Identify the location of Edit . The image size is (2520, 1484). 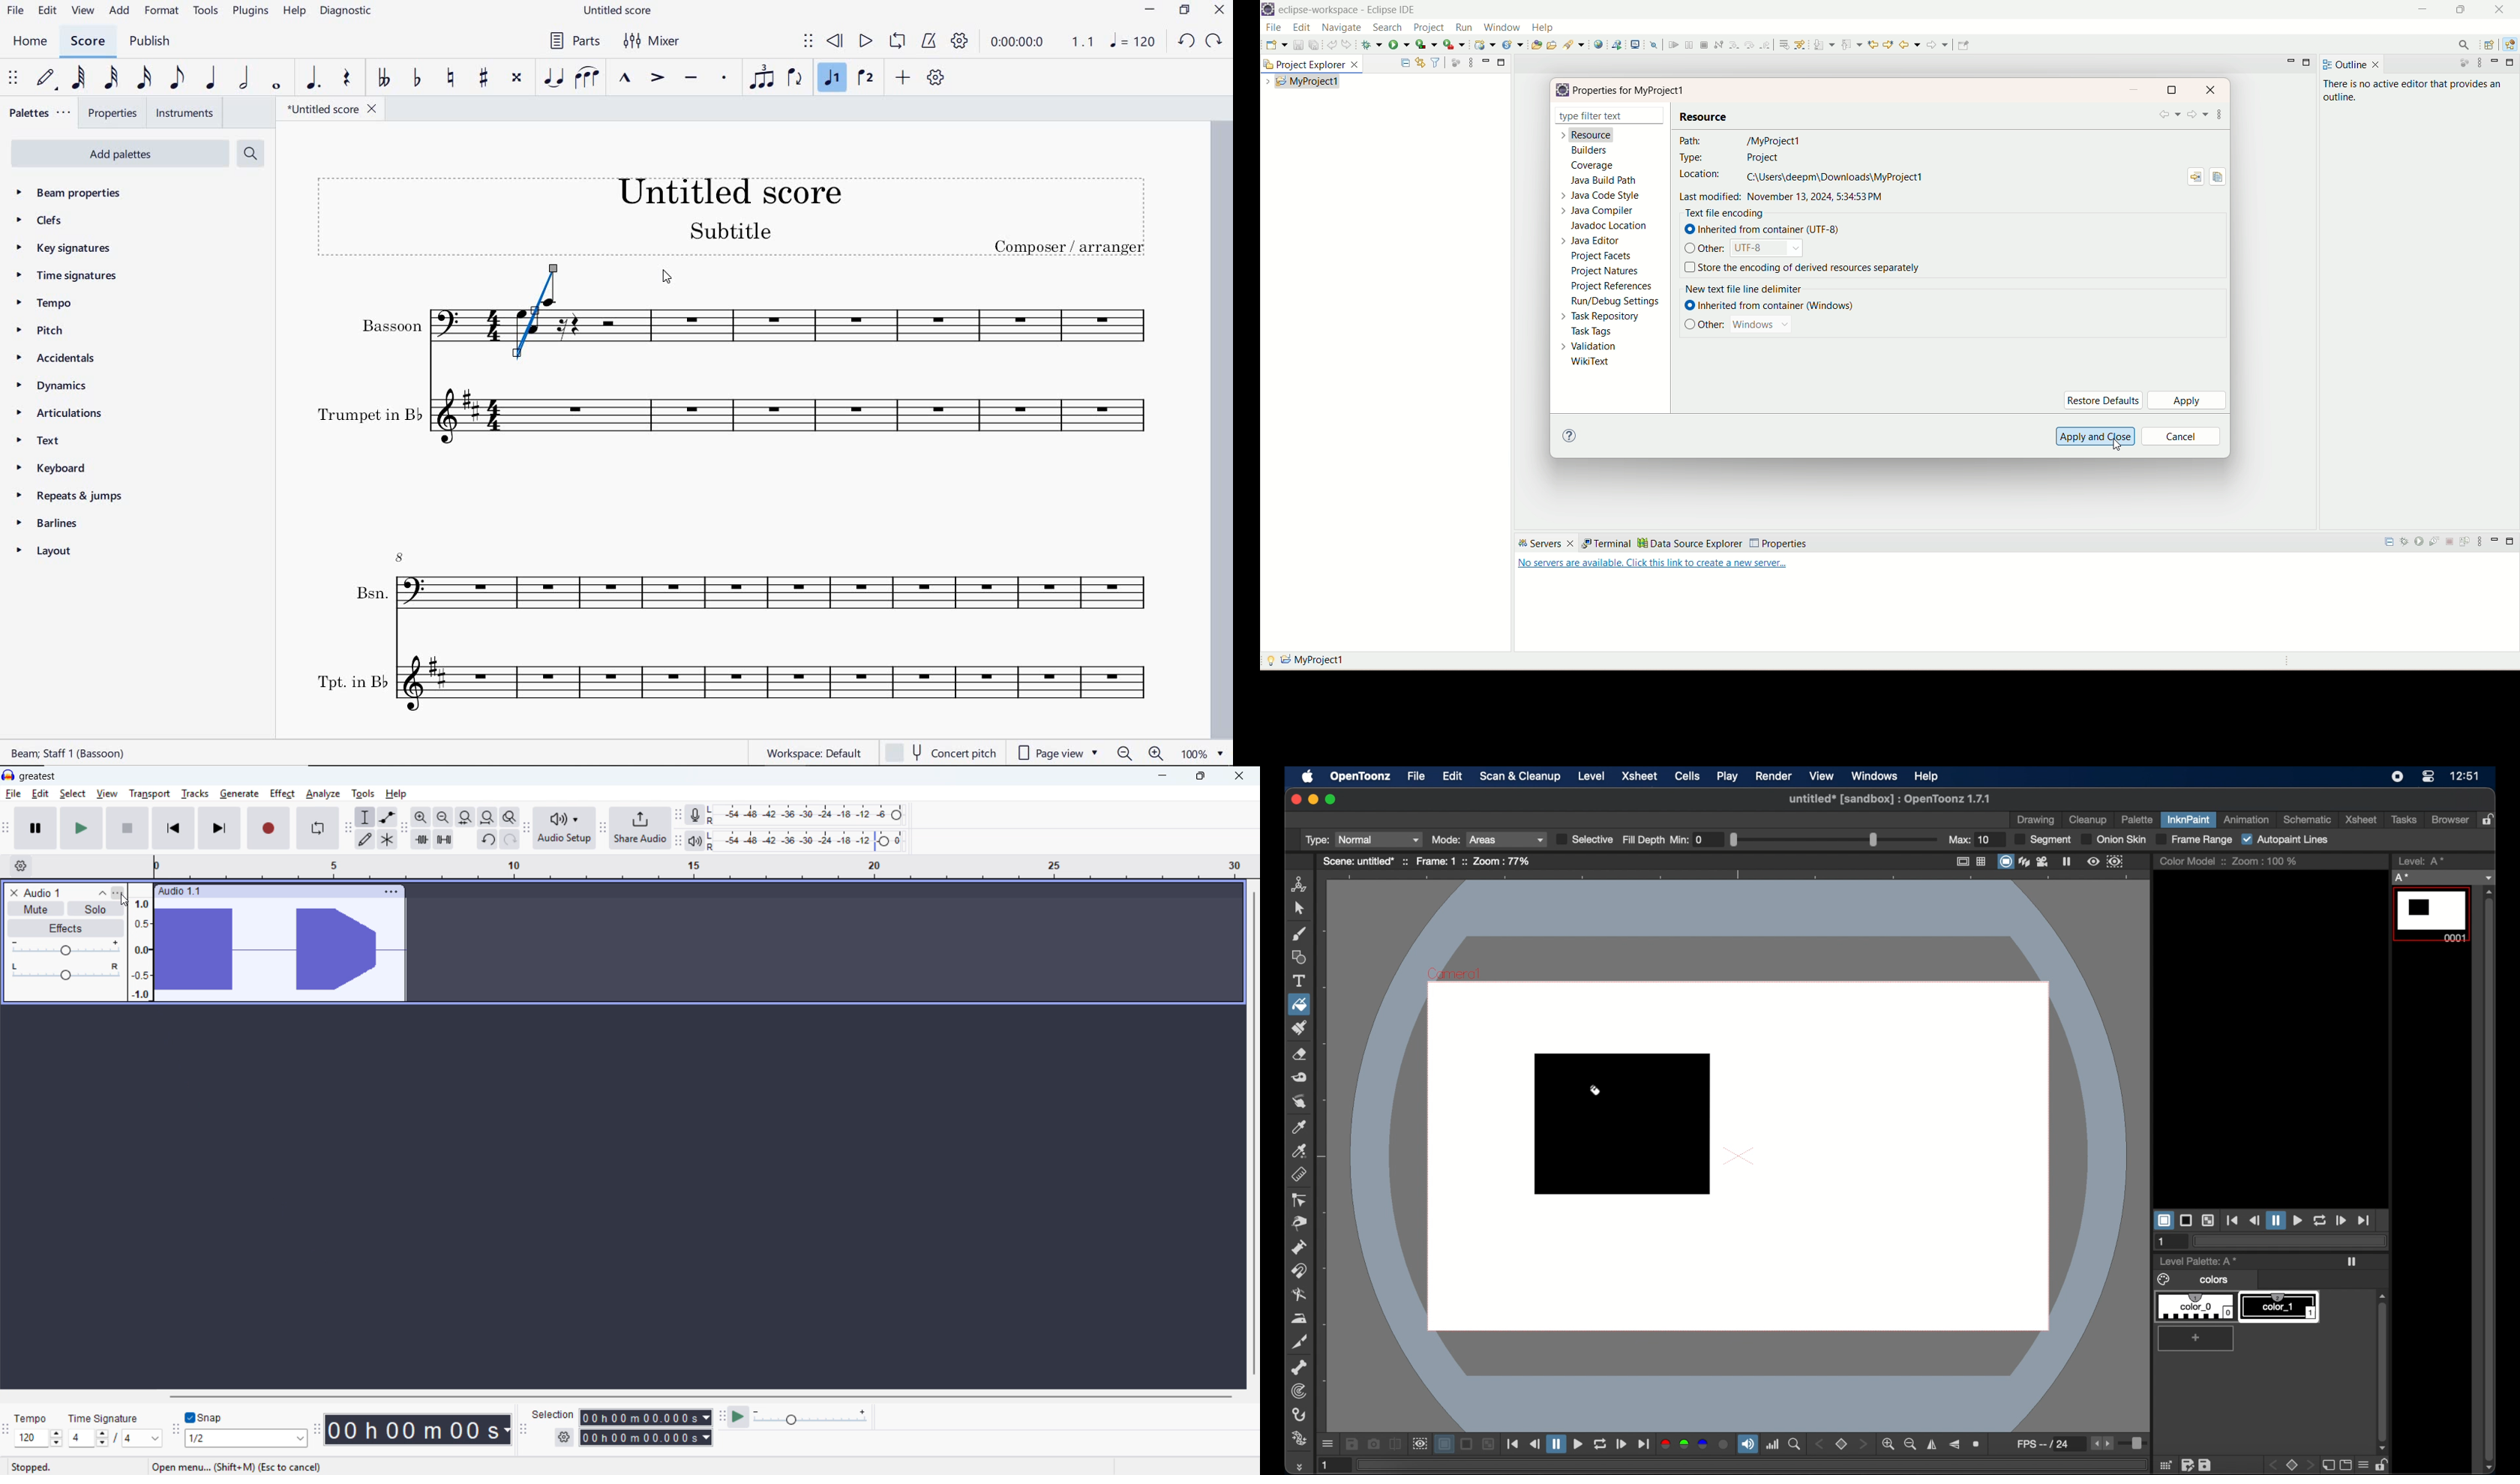
(41, 794).